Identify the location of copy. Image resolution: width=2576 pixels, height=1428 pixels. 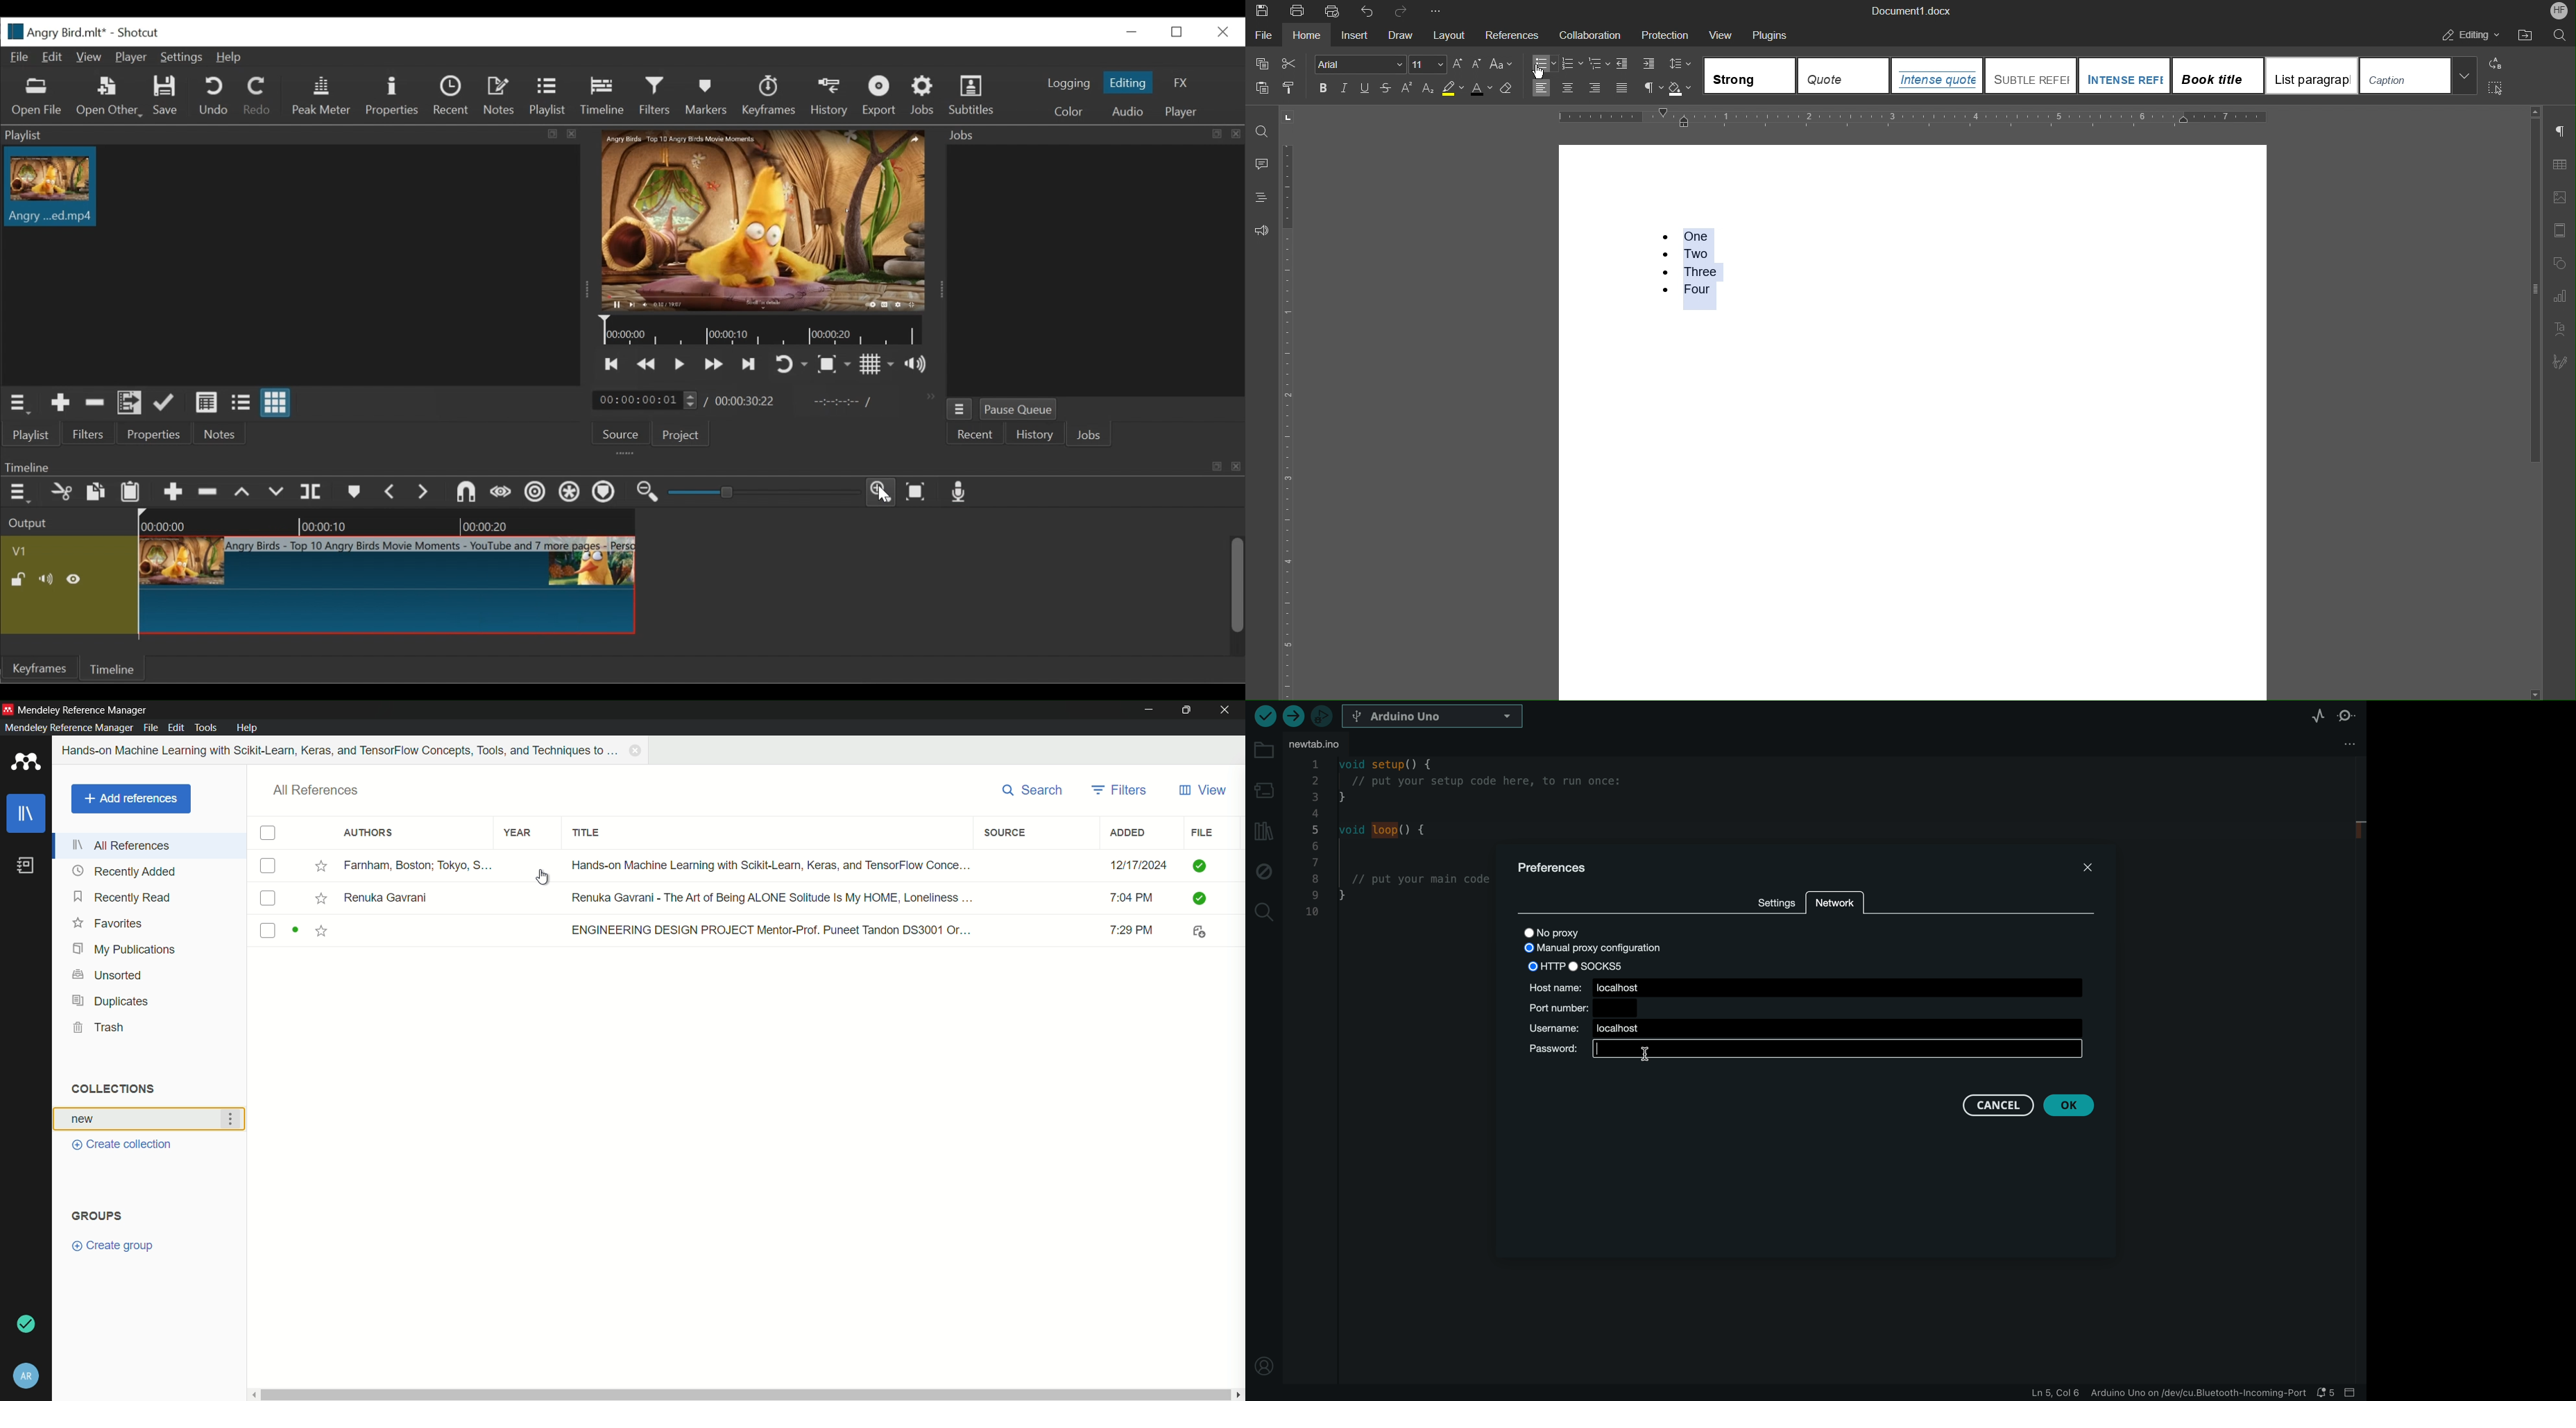
(95, 492).